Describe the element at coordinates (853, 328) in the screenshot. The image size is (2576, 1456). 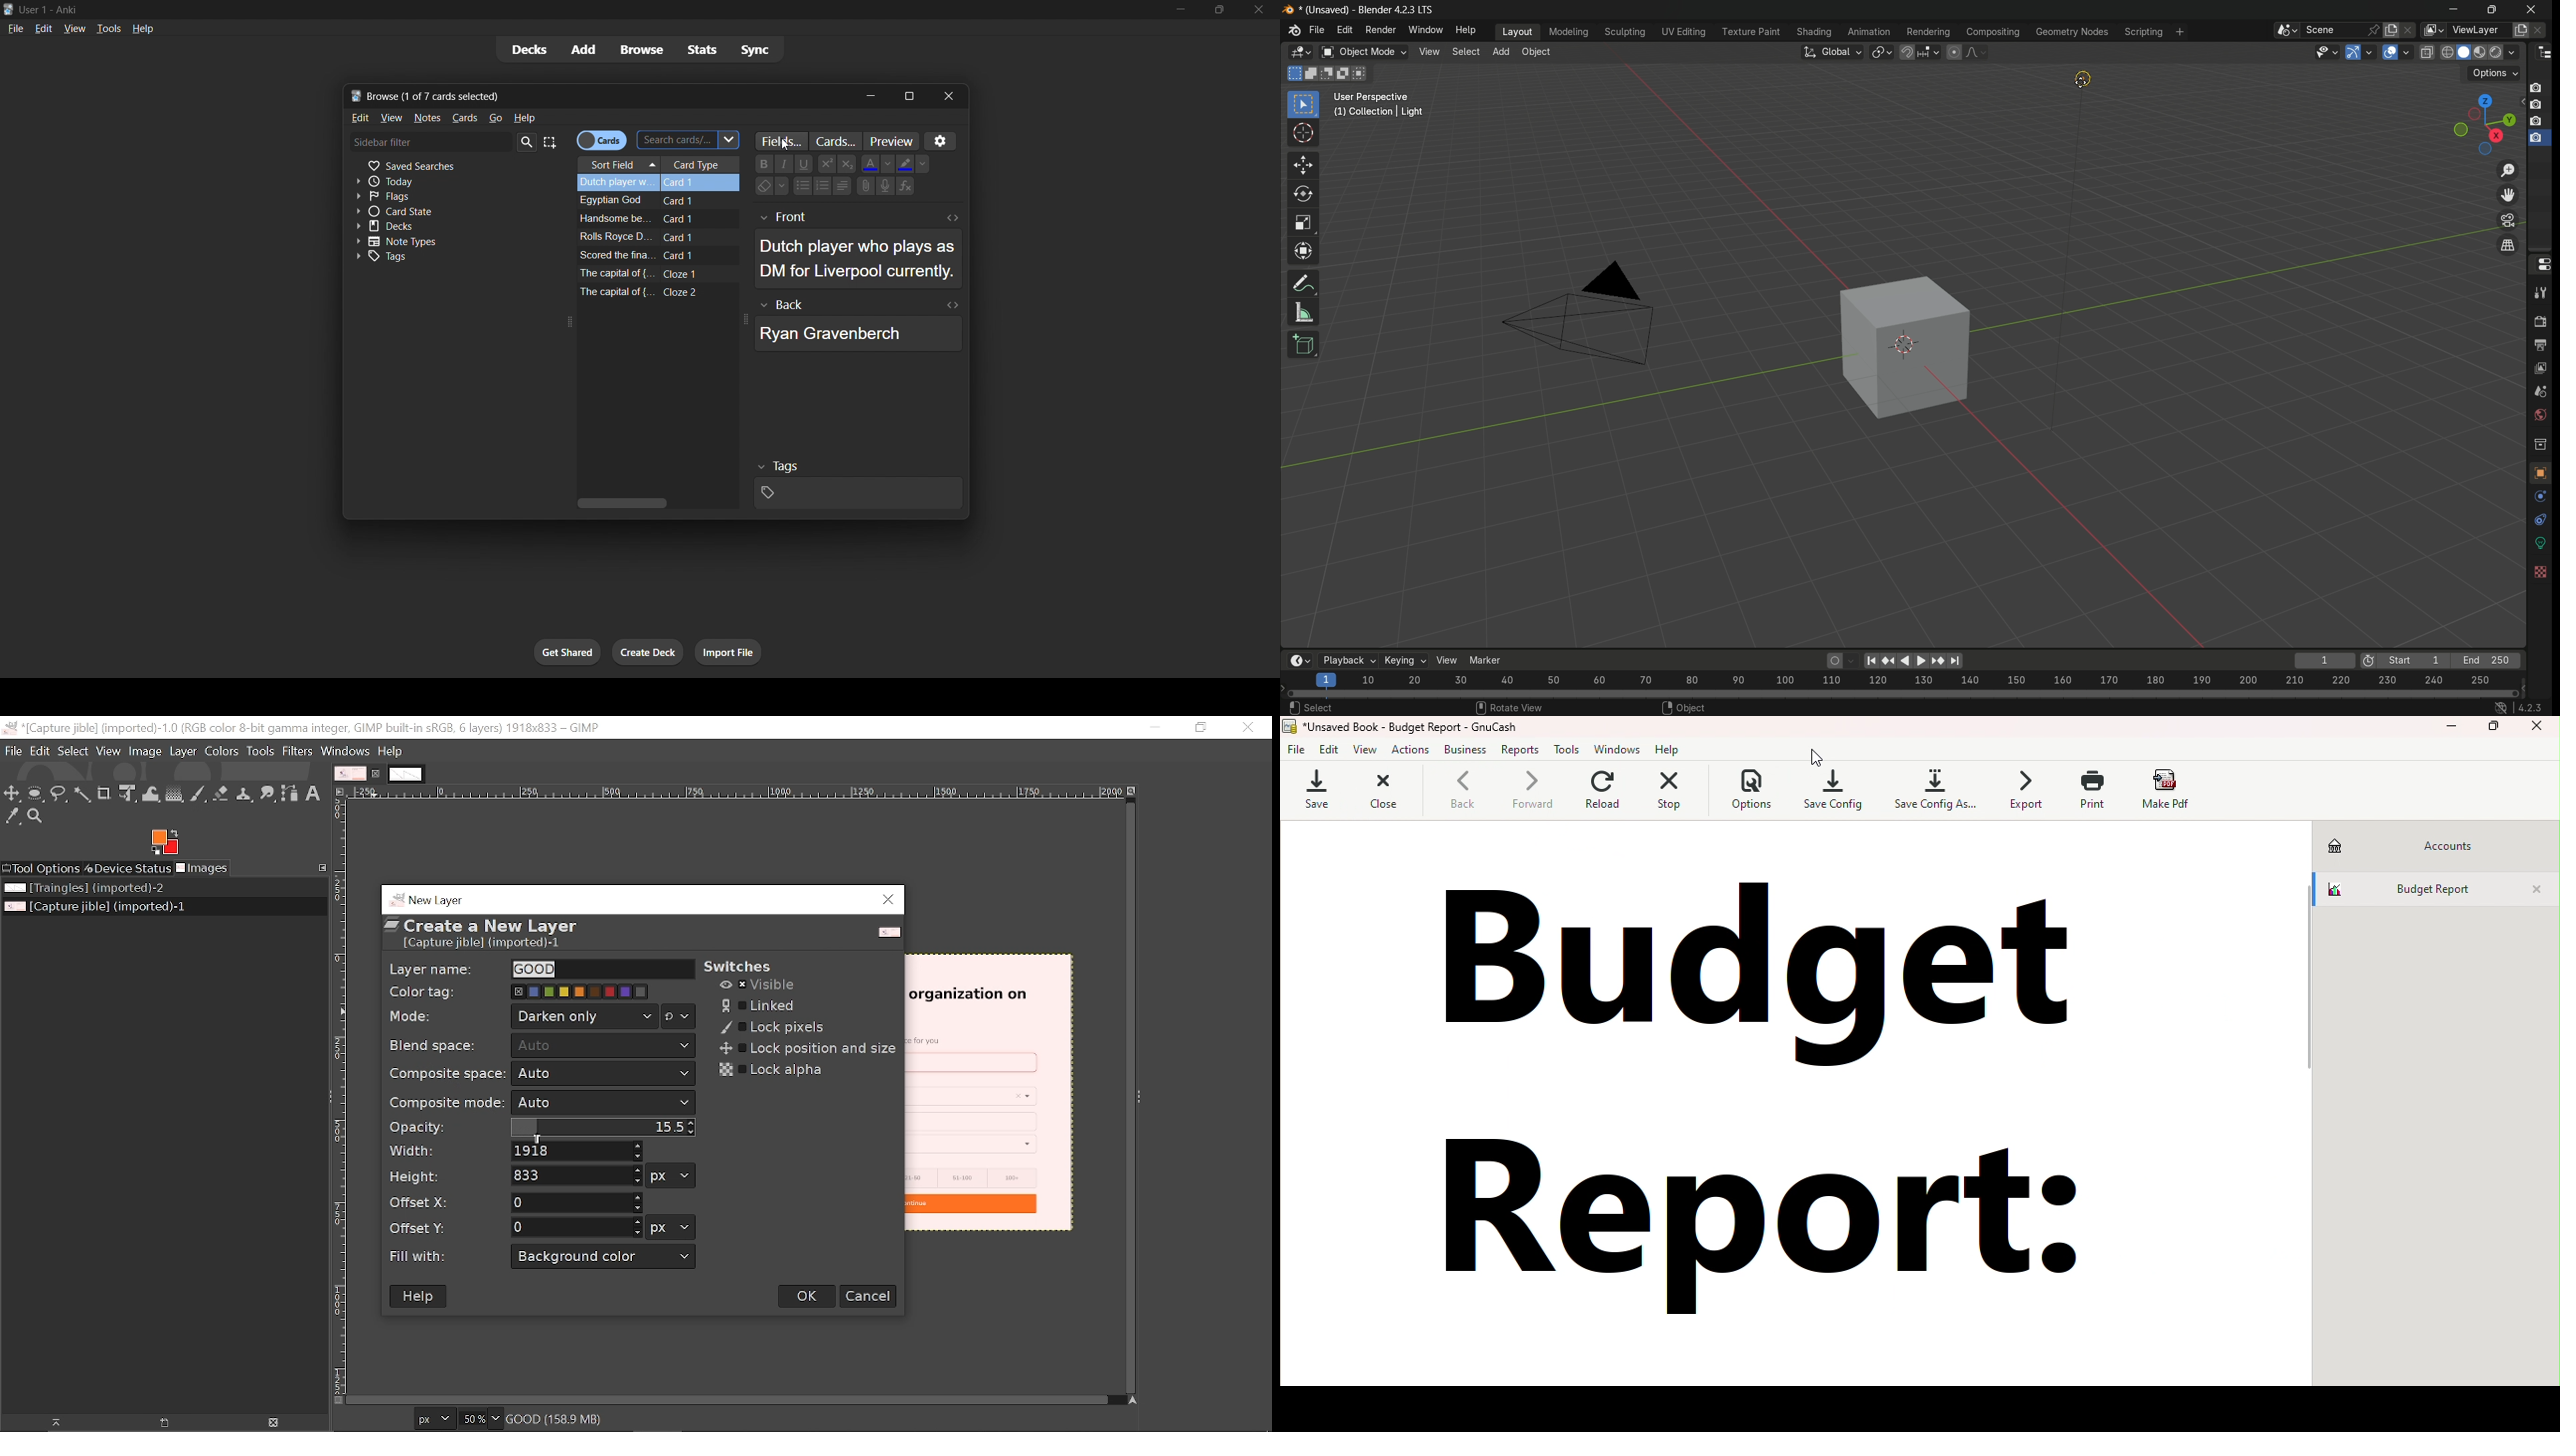
I see `selected card back data` at that location.